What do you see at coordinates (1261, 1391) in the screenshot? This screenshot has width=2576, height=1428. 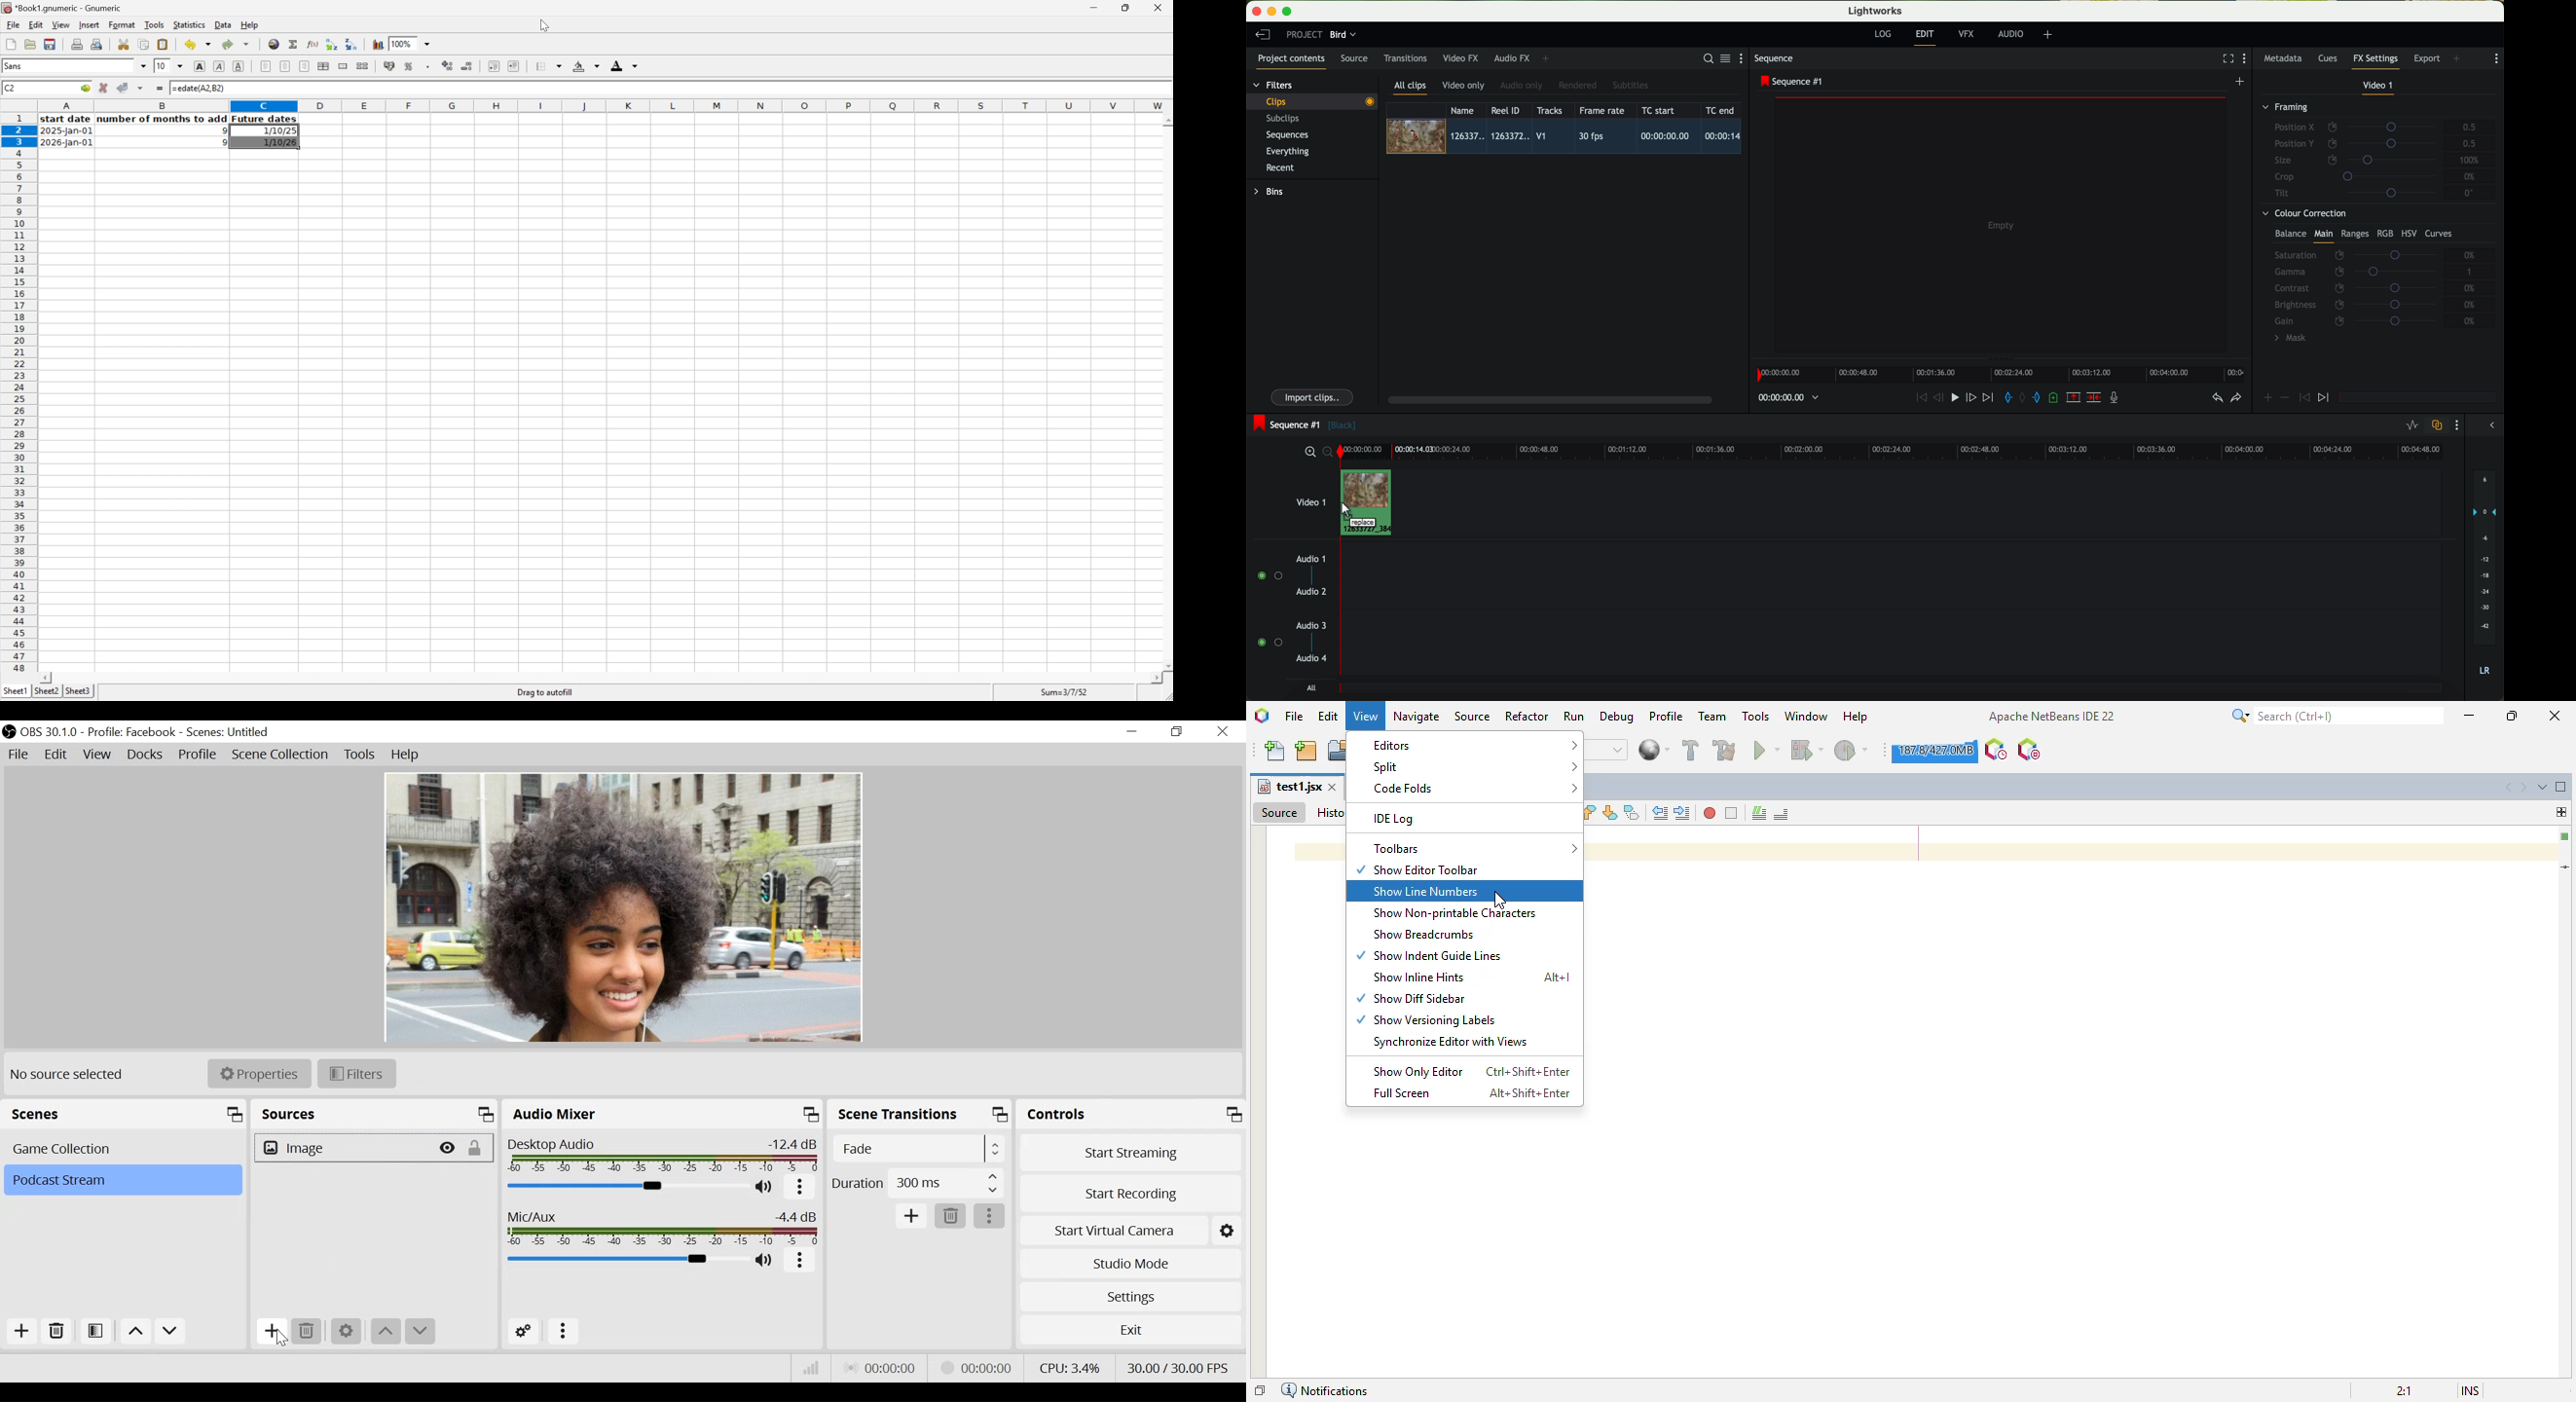 I see `restore window group` at bounding box center [1261, 1391].